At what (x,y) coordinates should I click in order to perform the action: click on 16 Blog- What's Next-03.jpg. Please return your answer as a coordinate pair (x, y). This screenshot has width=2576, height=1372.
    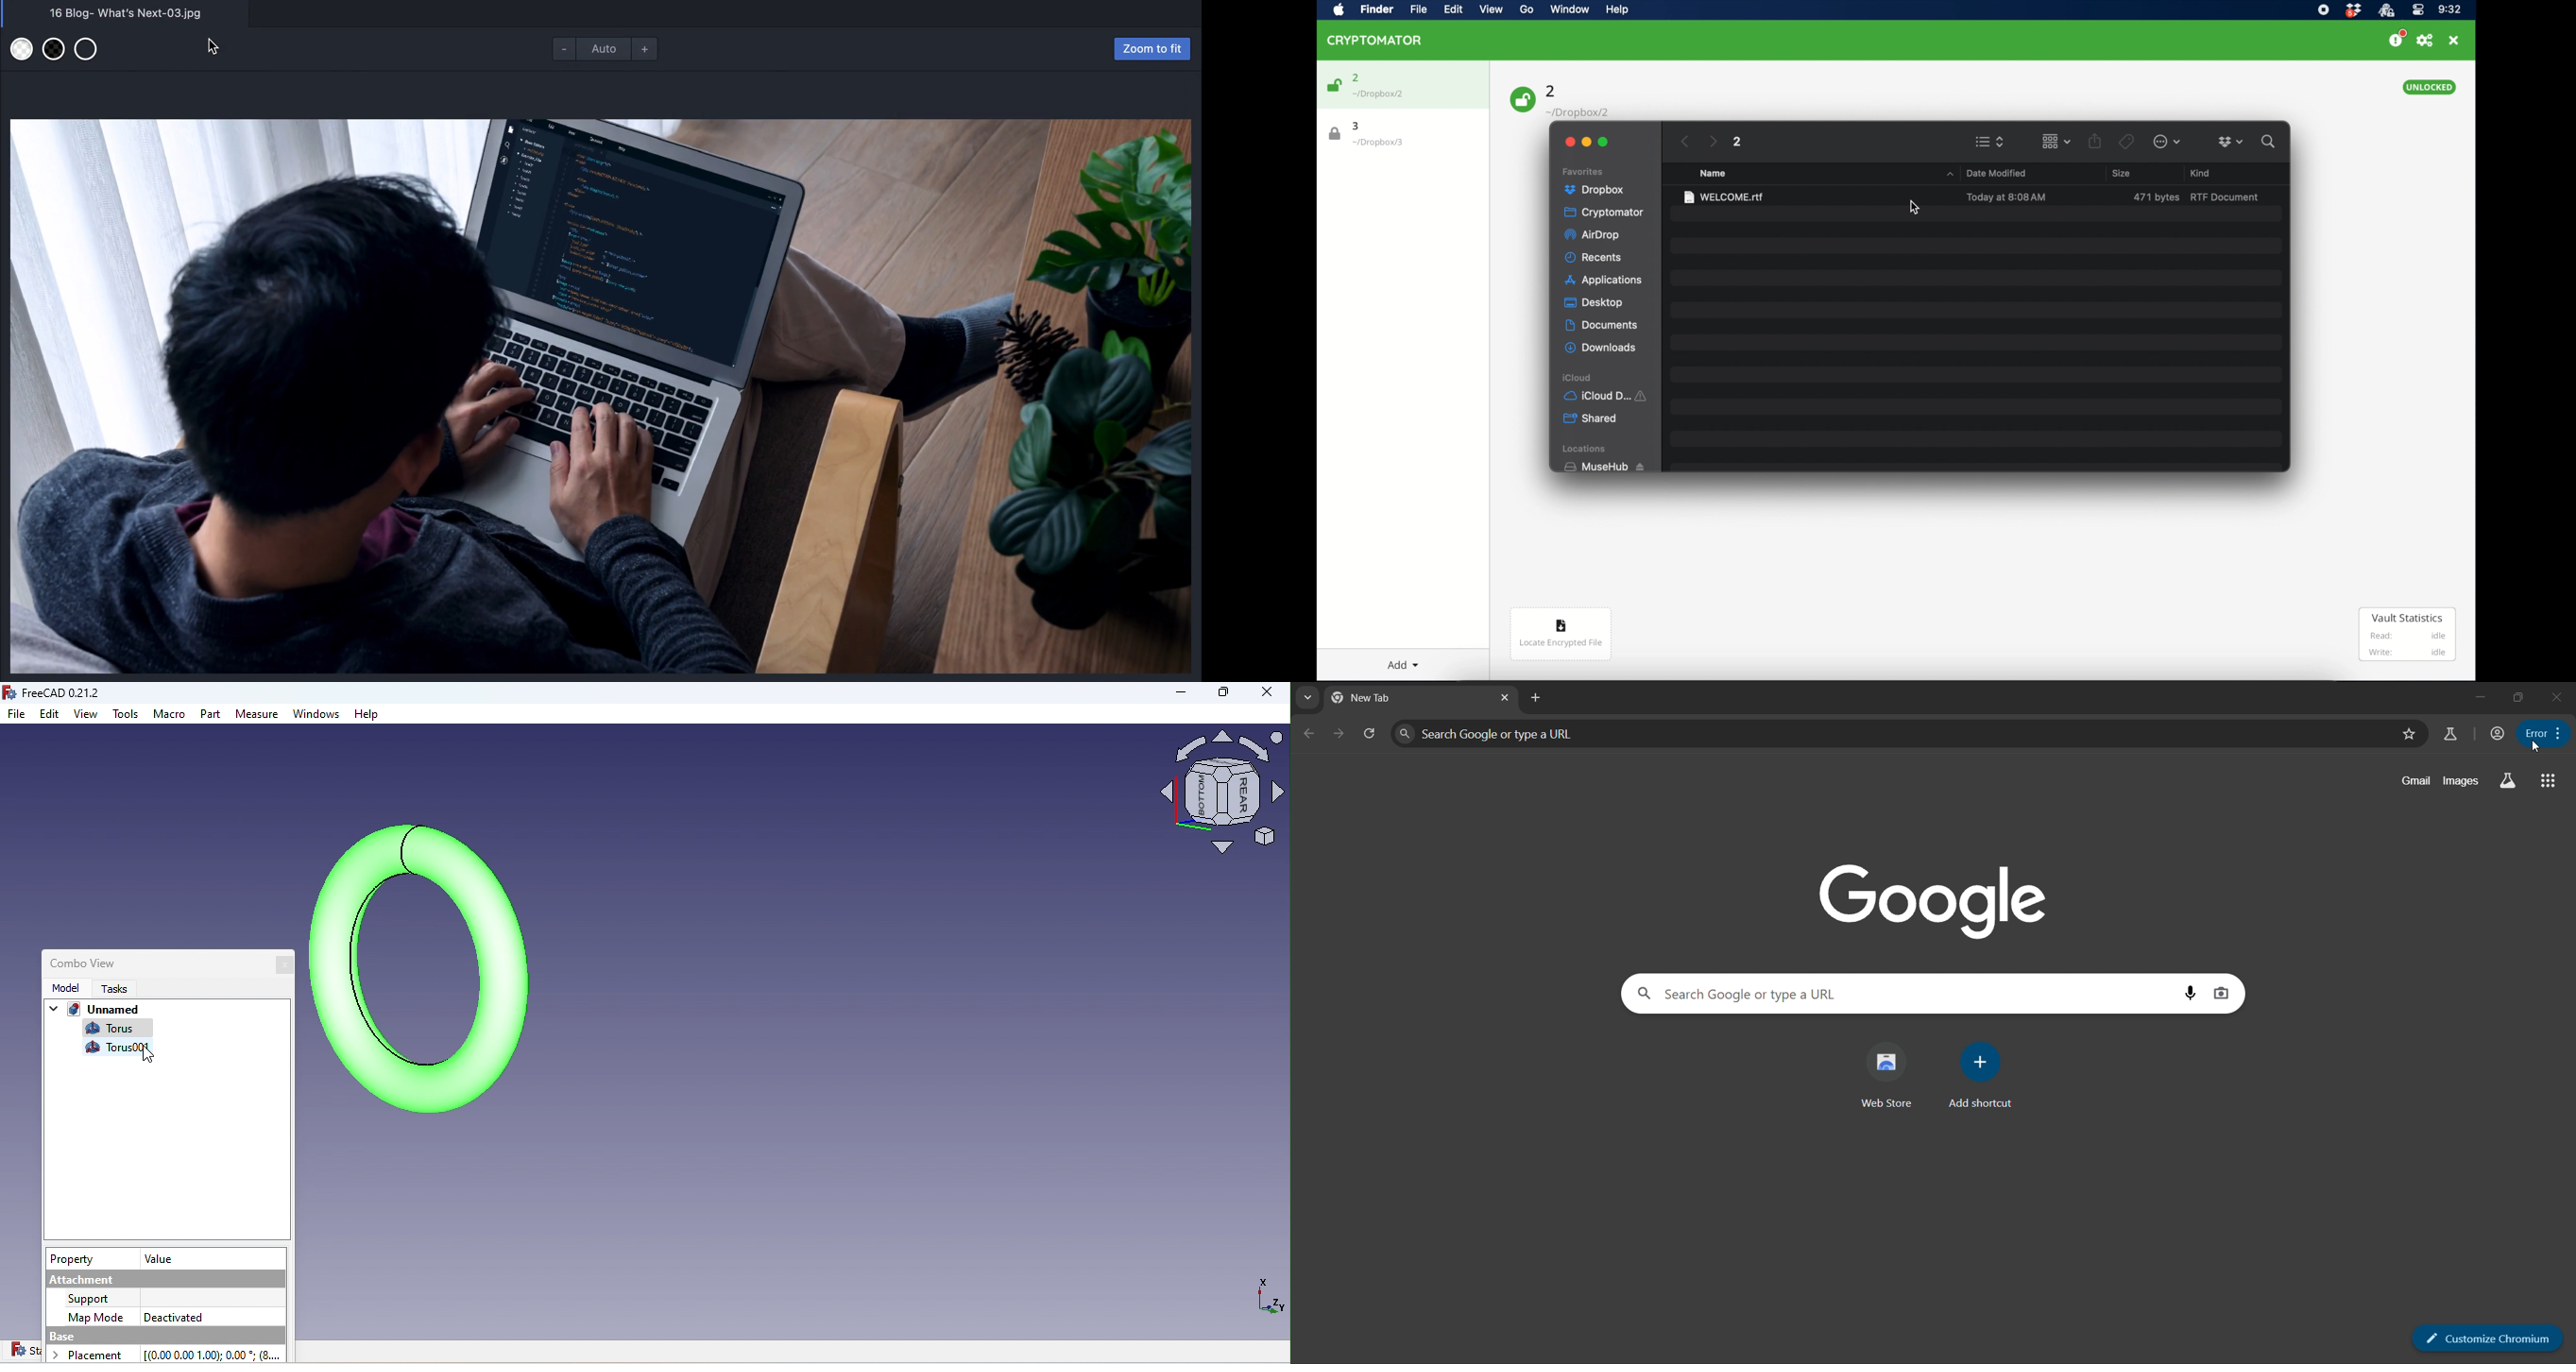
    Looking at the image, I should click on (125, 15).